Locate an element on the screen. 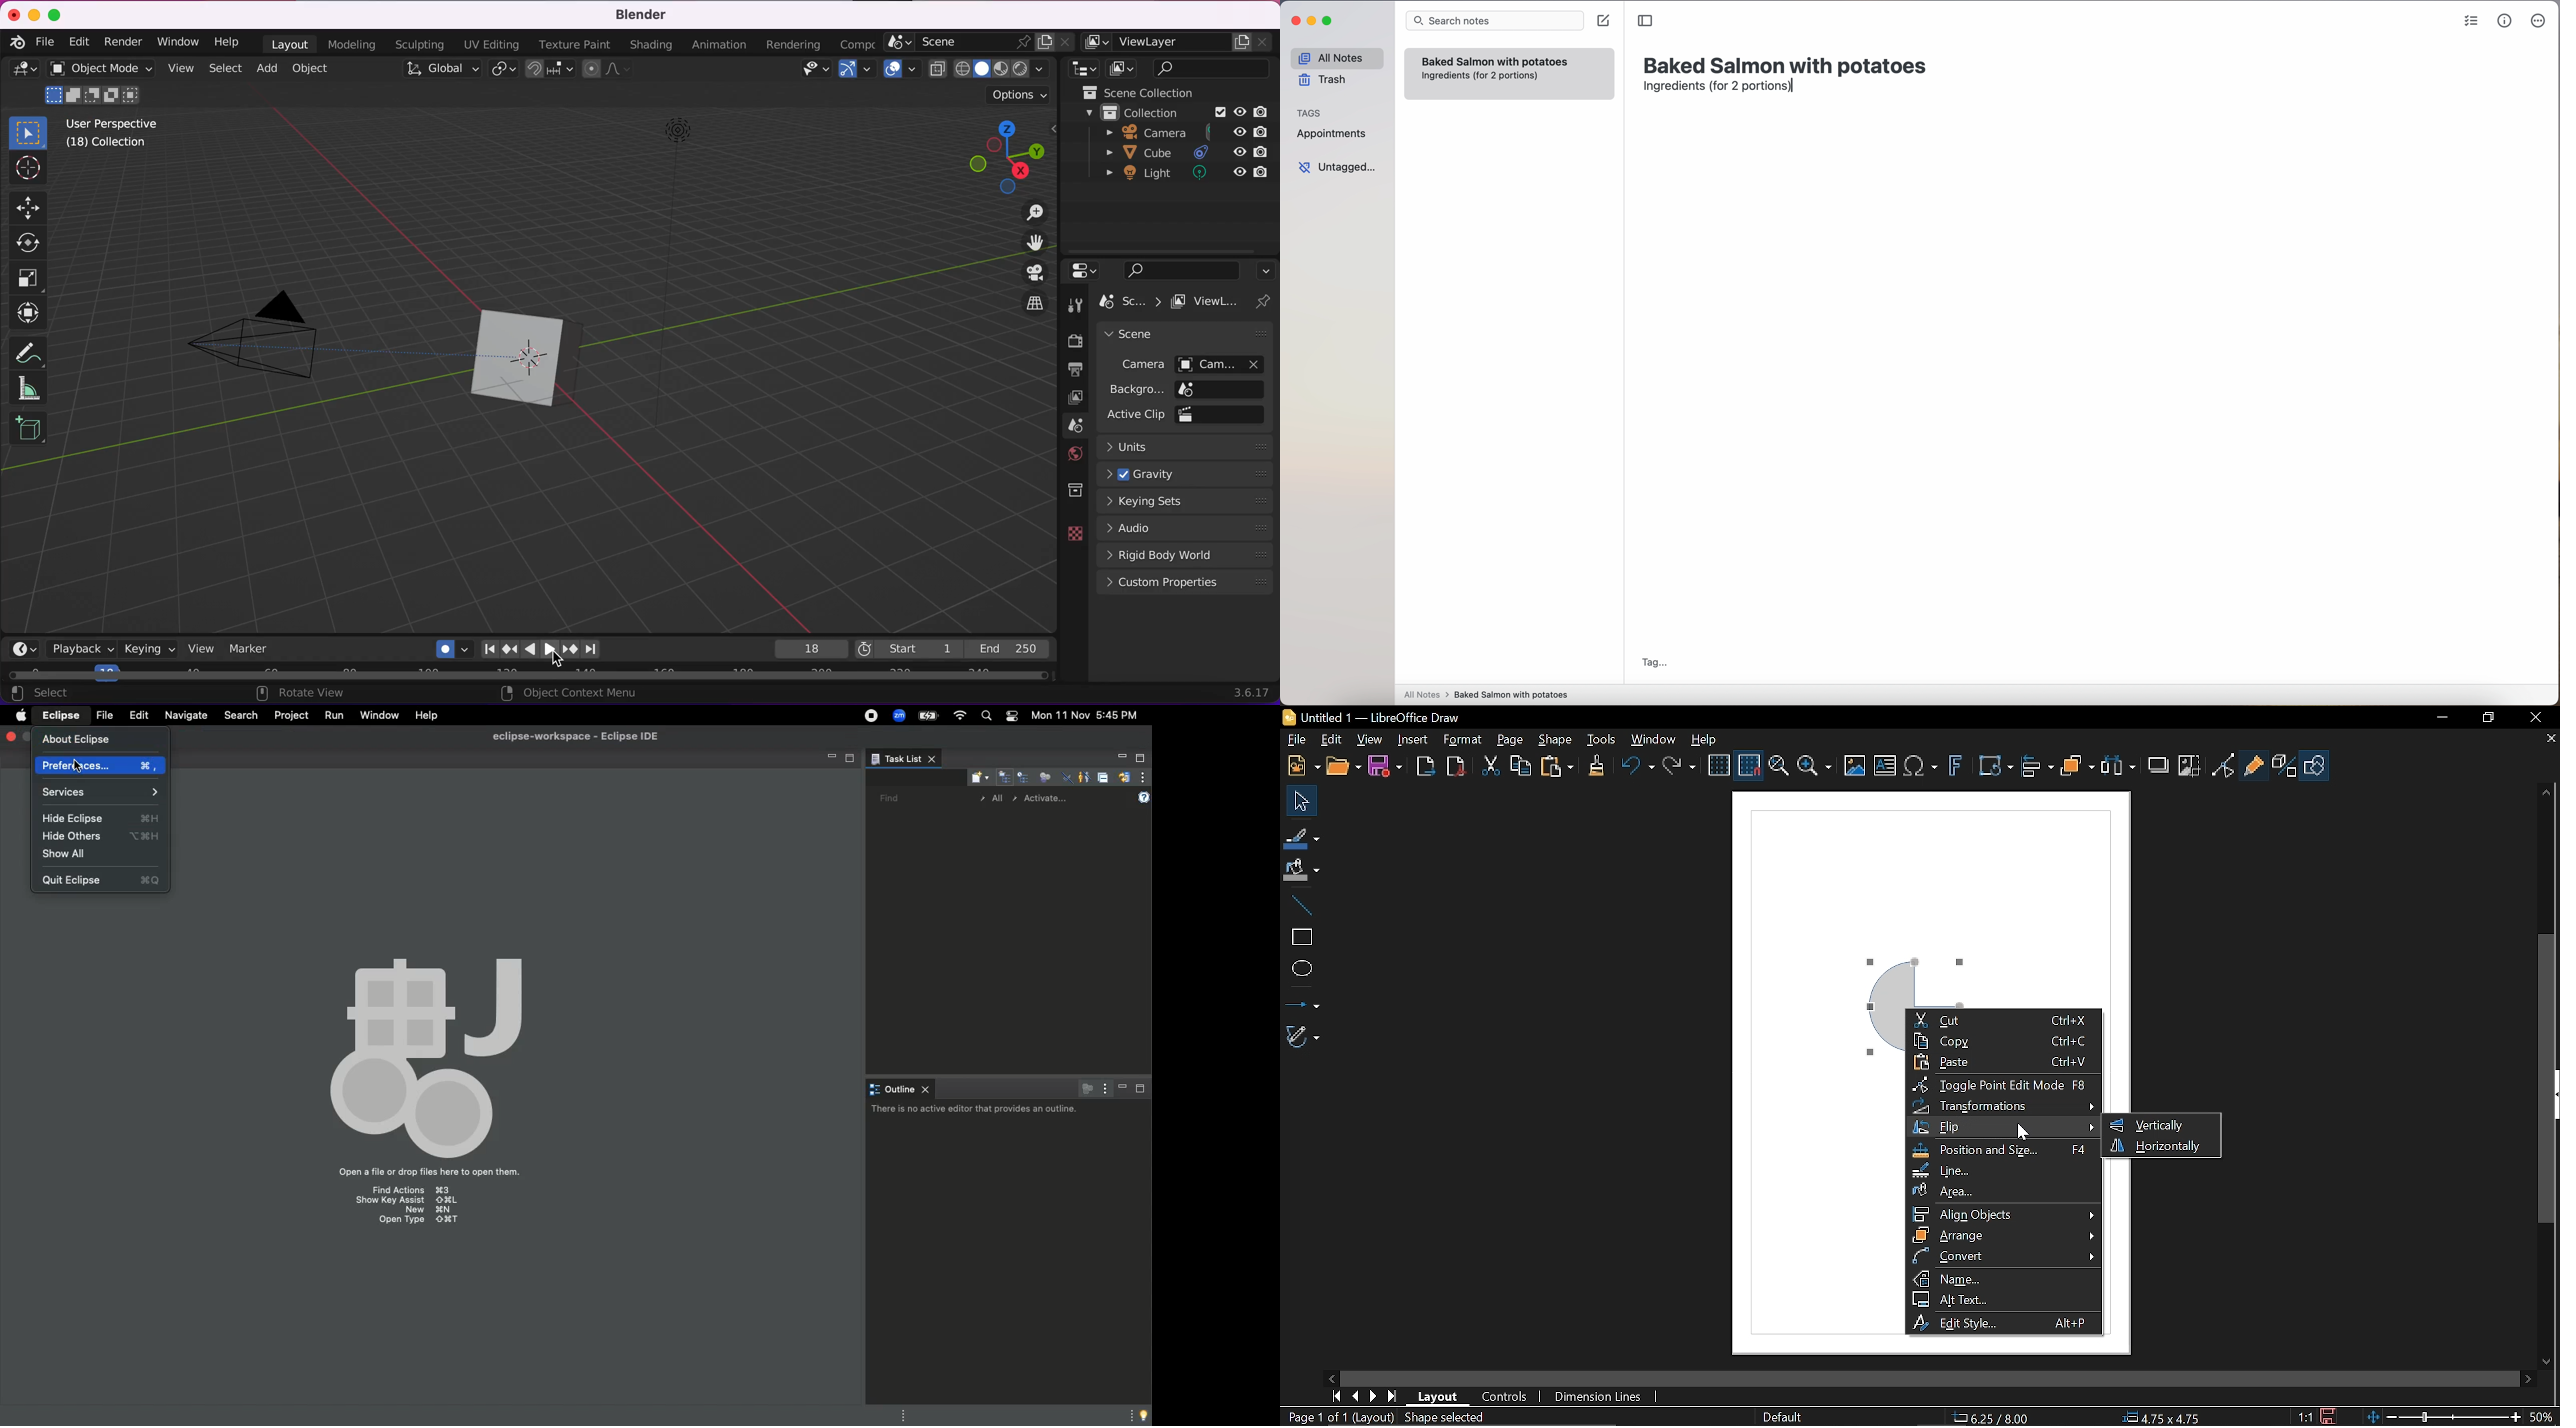 The height and width of the screenshot is (1428, 2576). camera is located at coordinates (1173, 133).